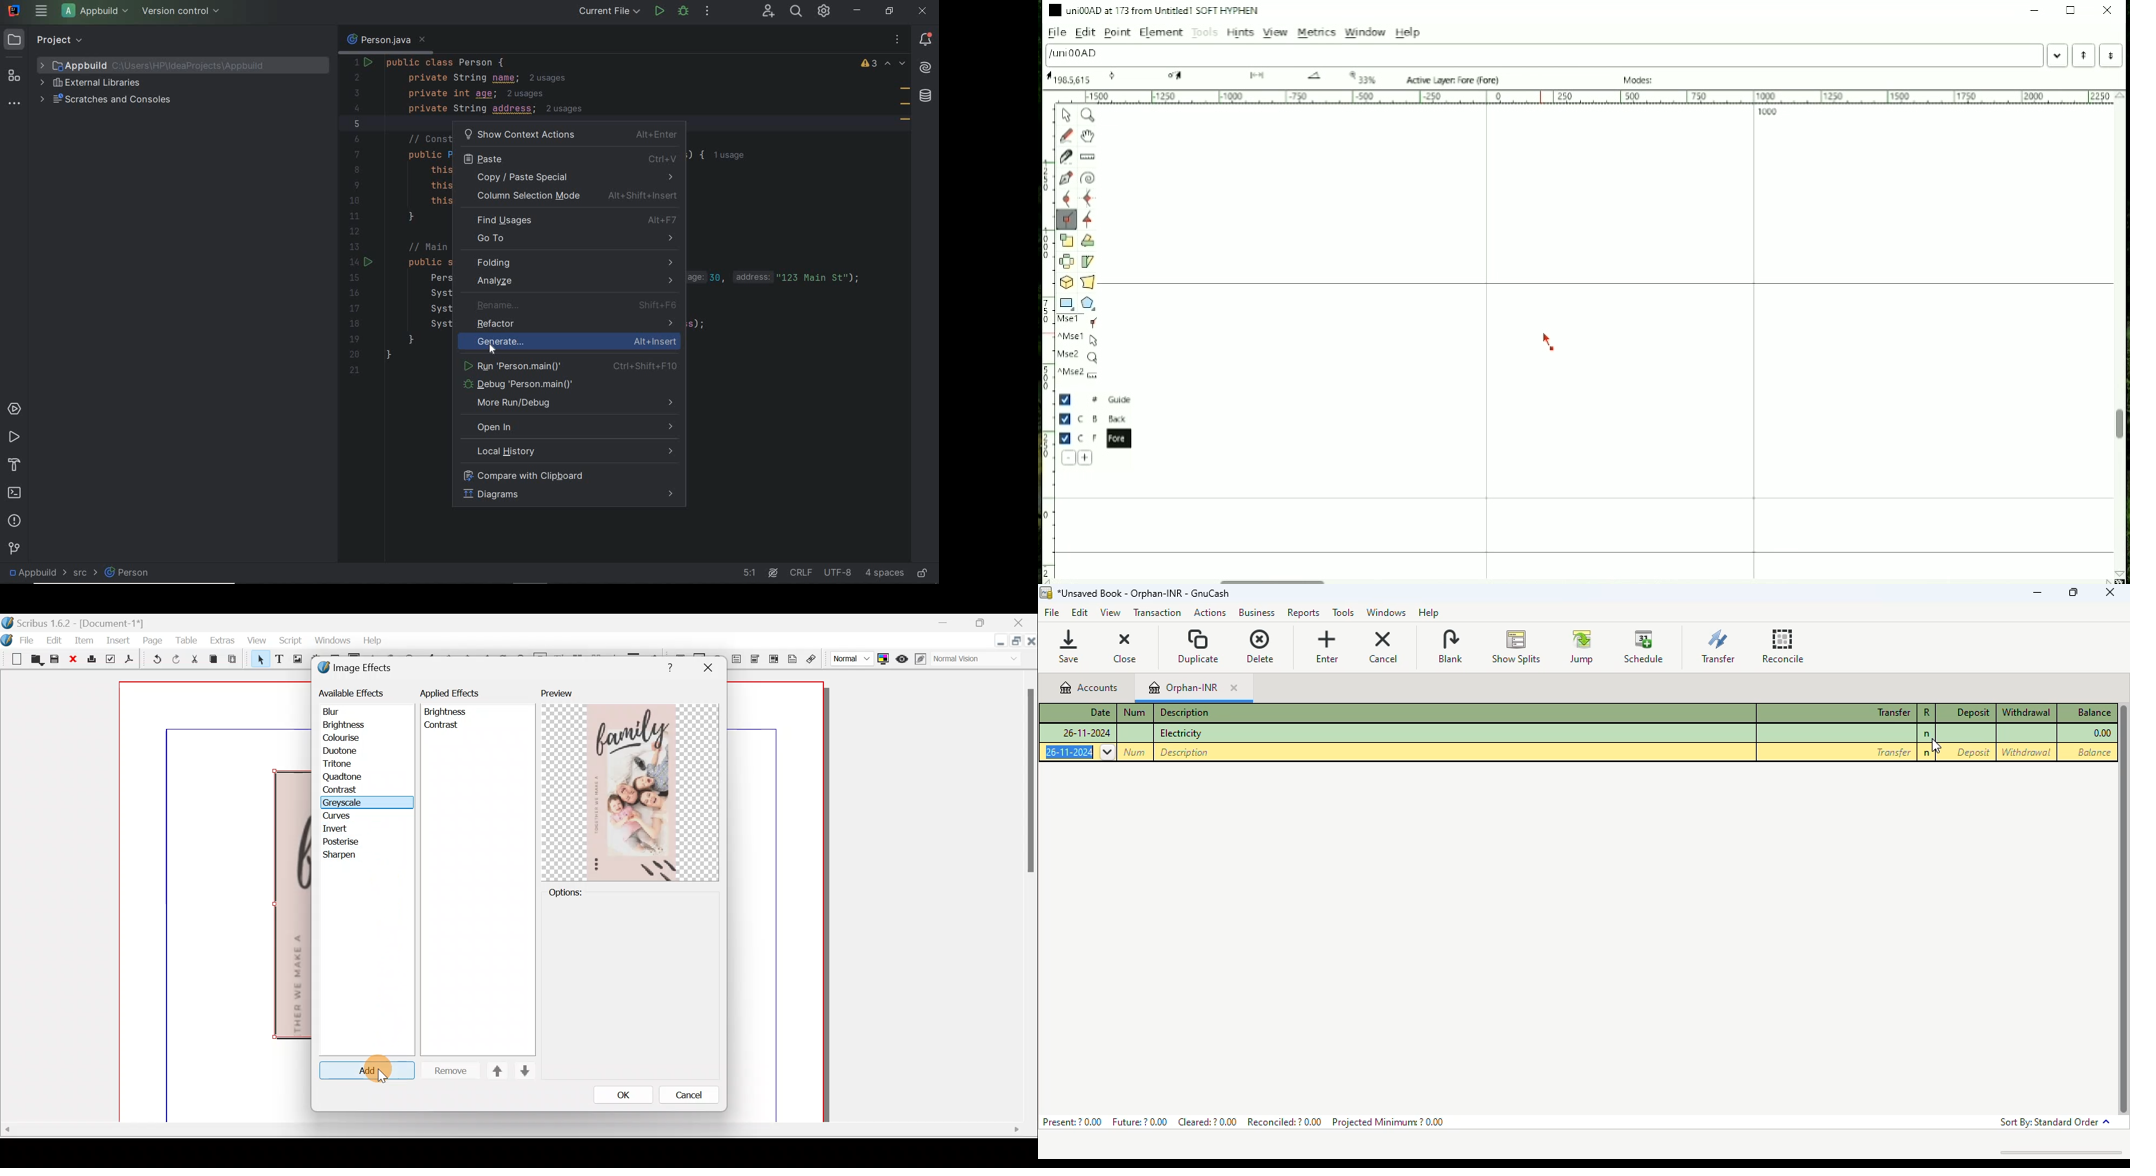 The image size is (2156, 1176). What do you see at coordinates (1258, 76) in the screenshot?
I see `173 Oxad U+00AD "uni00AD" SOFT HYPHEN` at bounding box center [1258, 76].